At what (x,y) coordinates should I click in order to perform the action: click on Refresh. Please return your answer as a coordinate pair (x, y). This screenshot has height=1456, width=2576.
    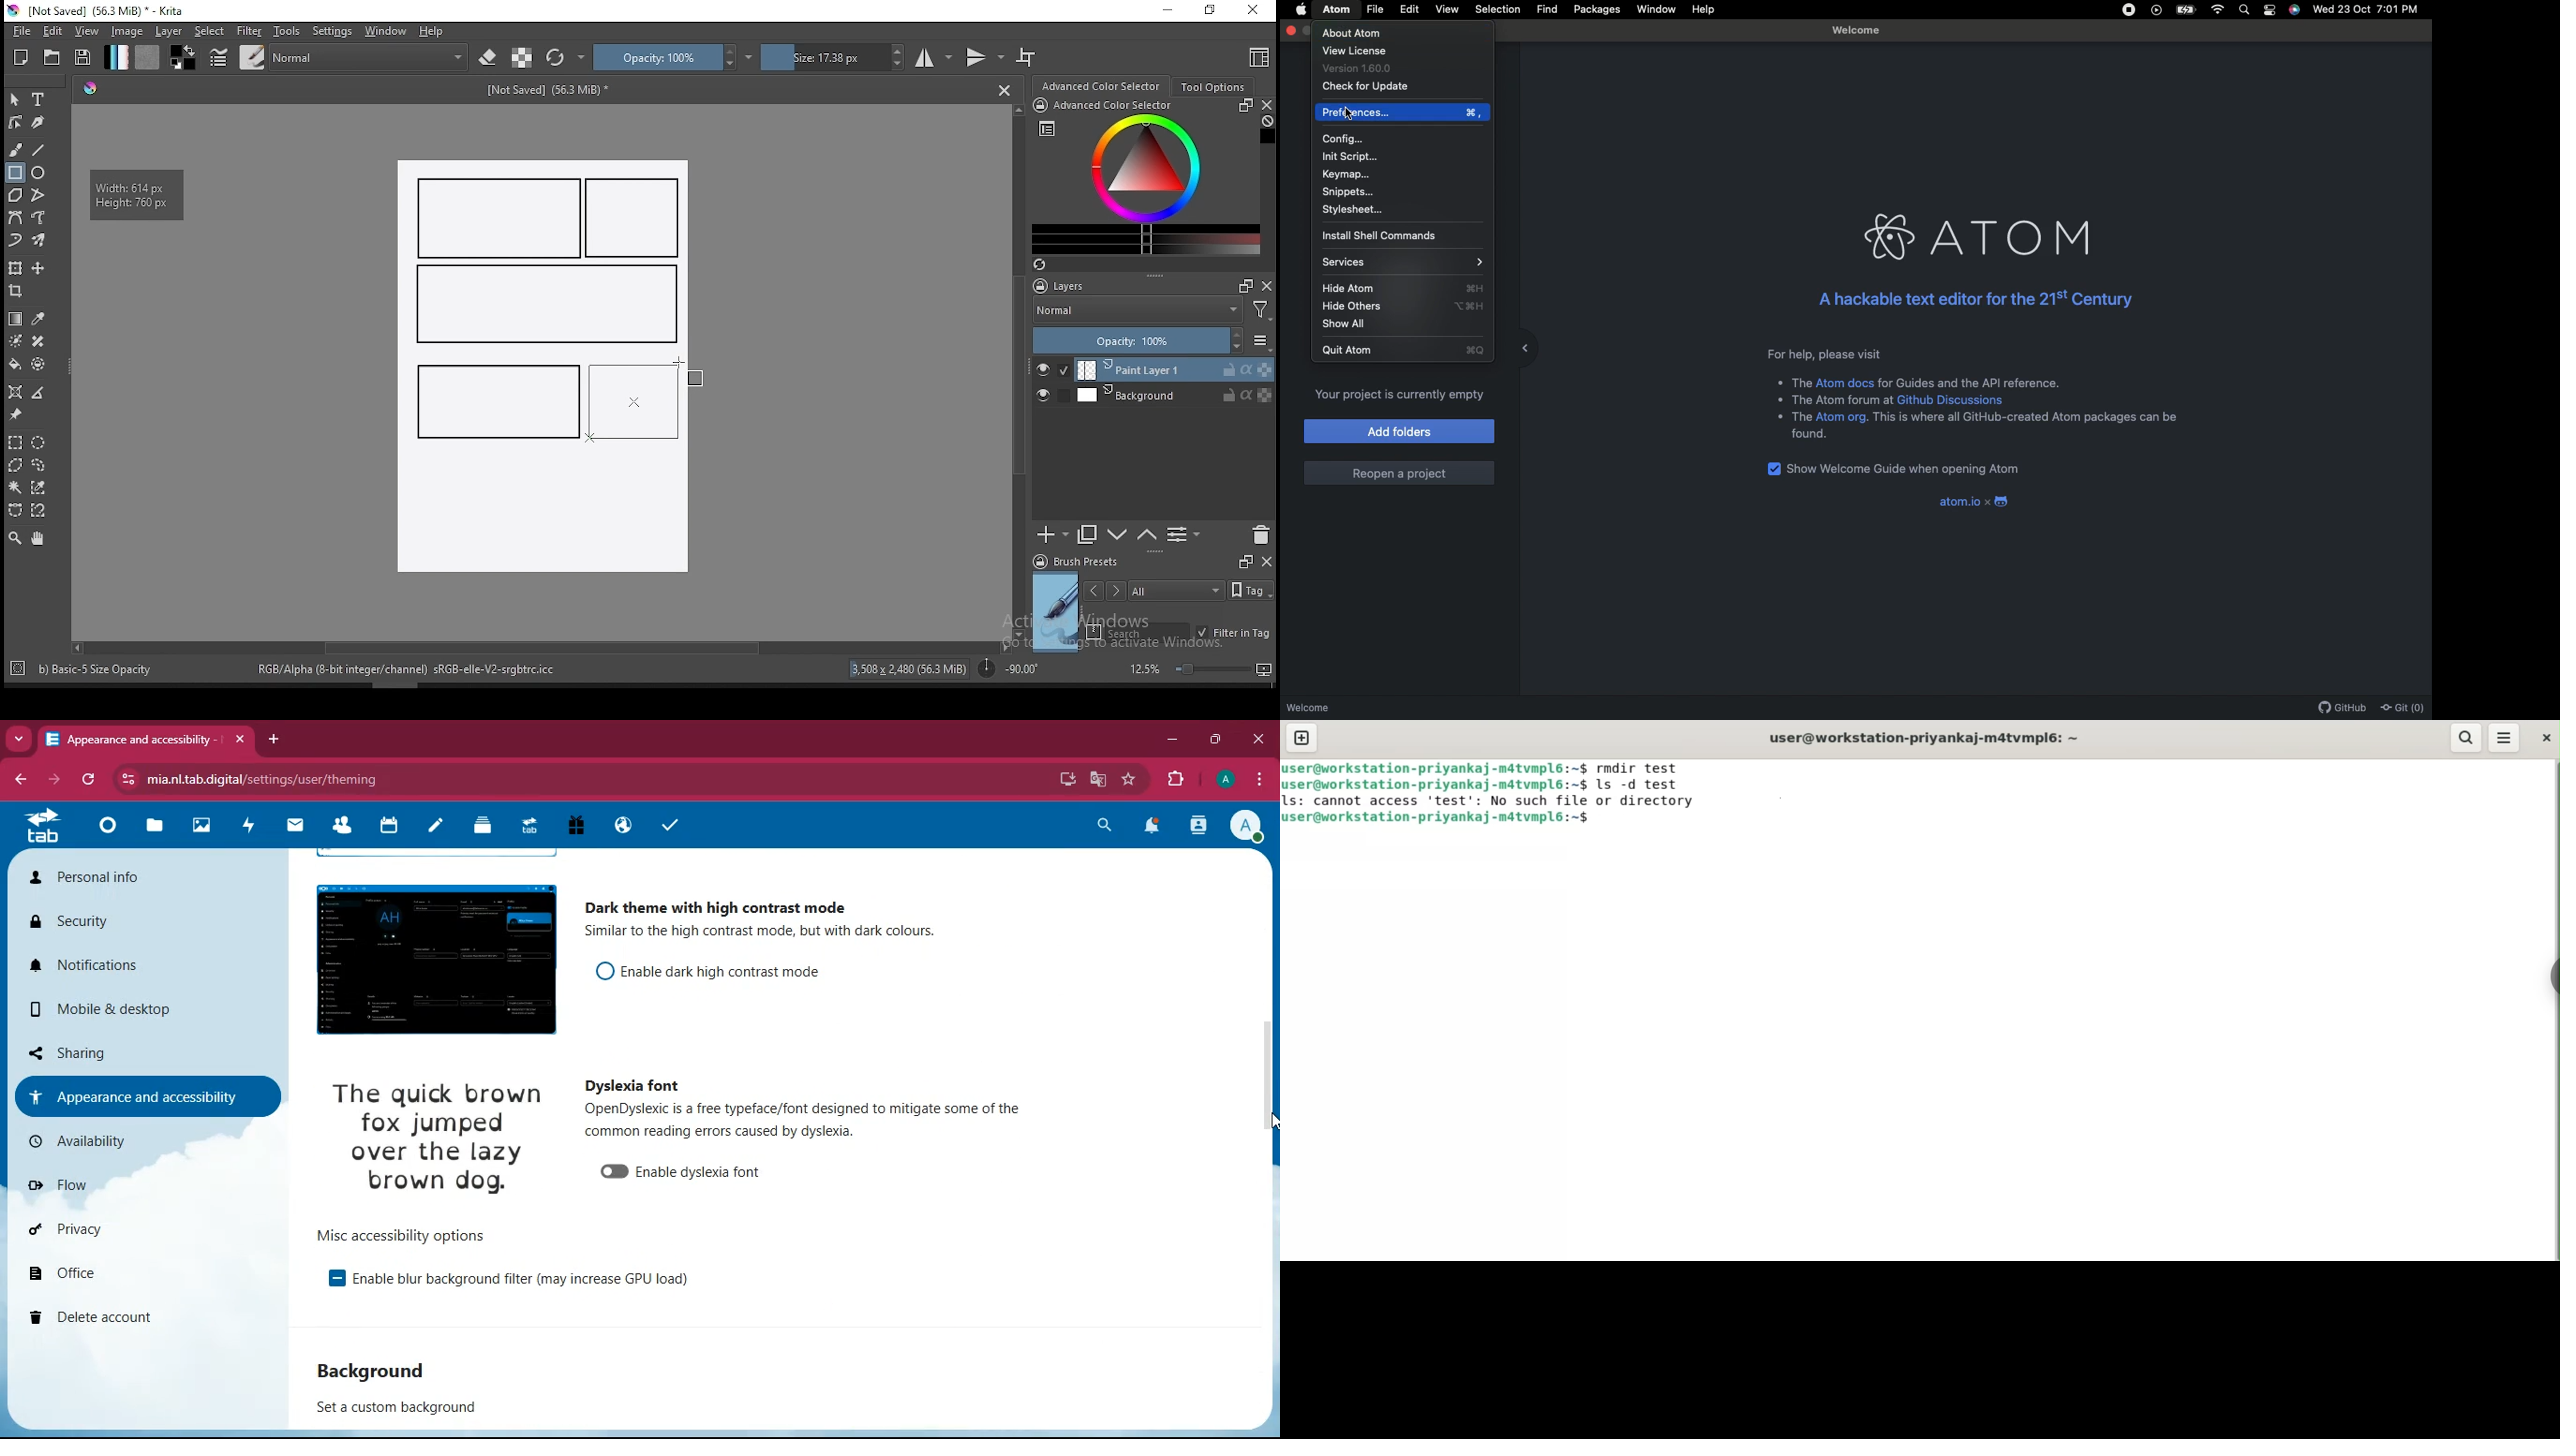
    Looking at the image, I should click on (1047, 266).